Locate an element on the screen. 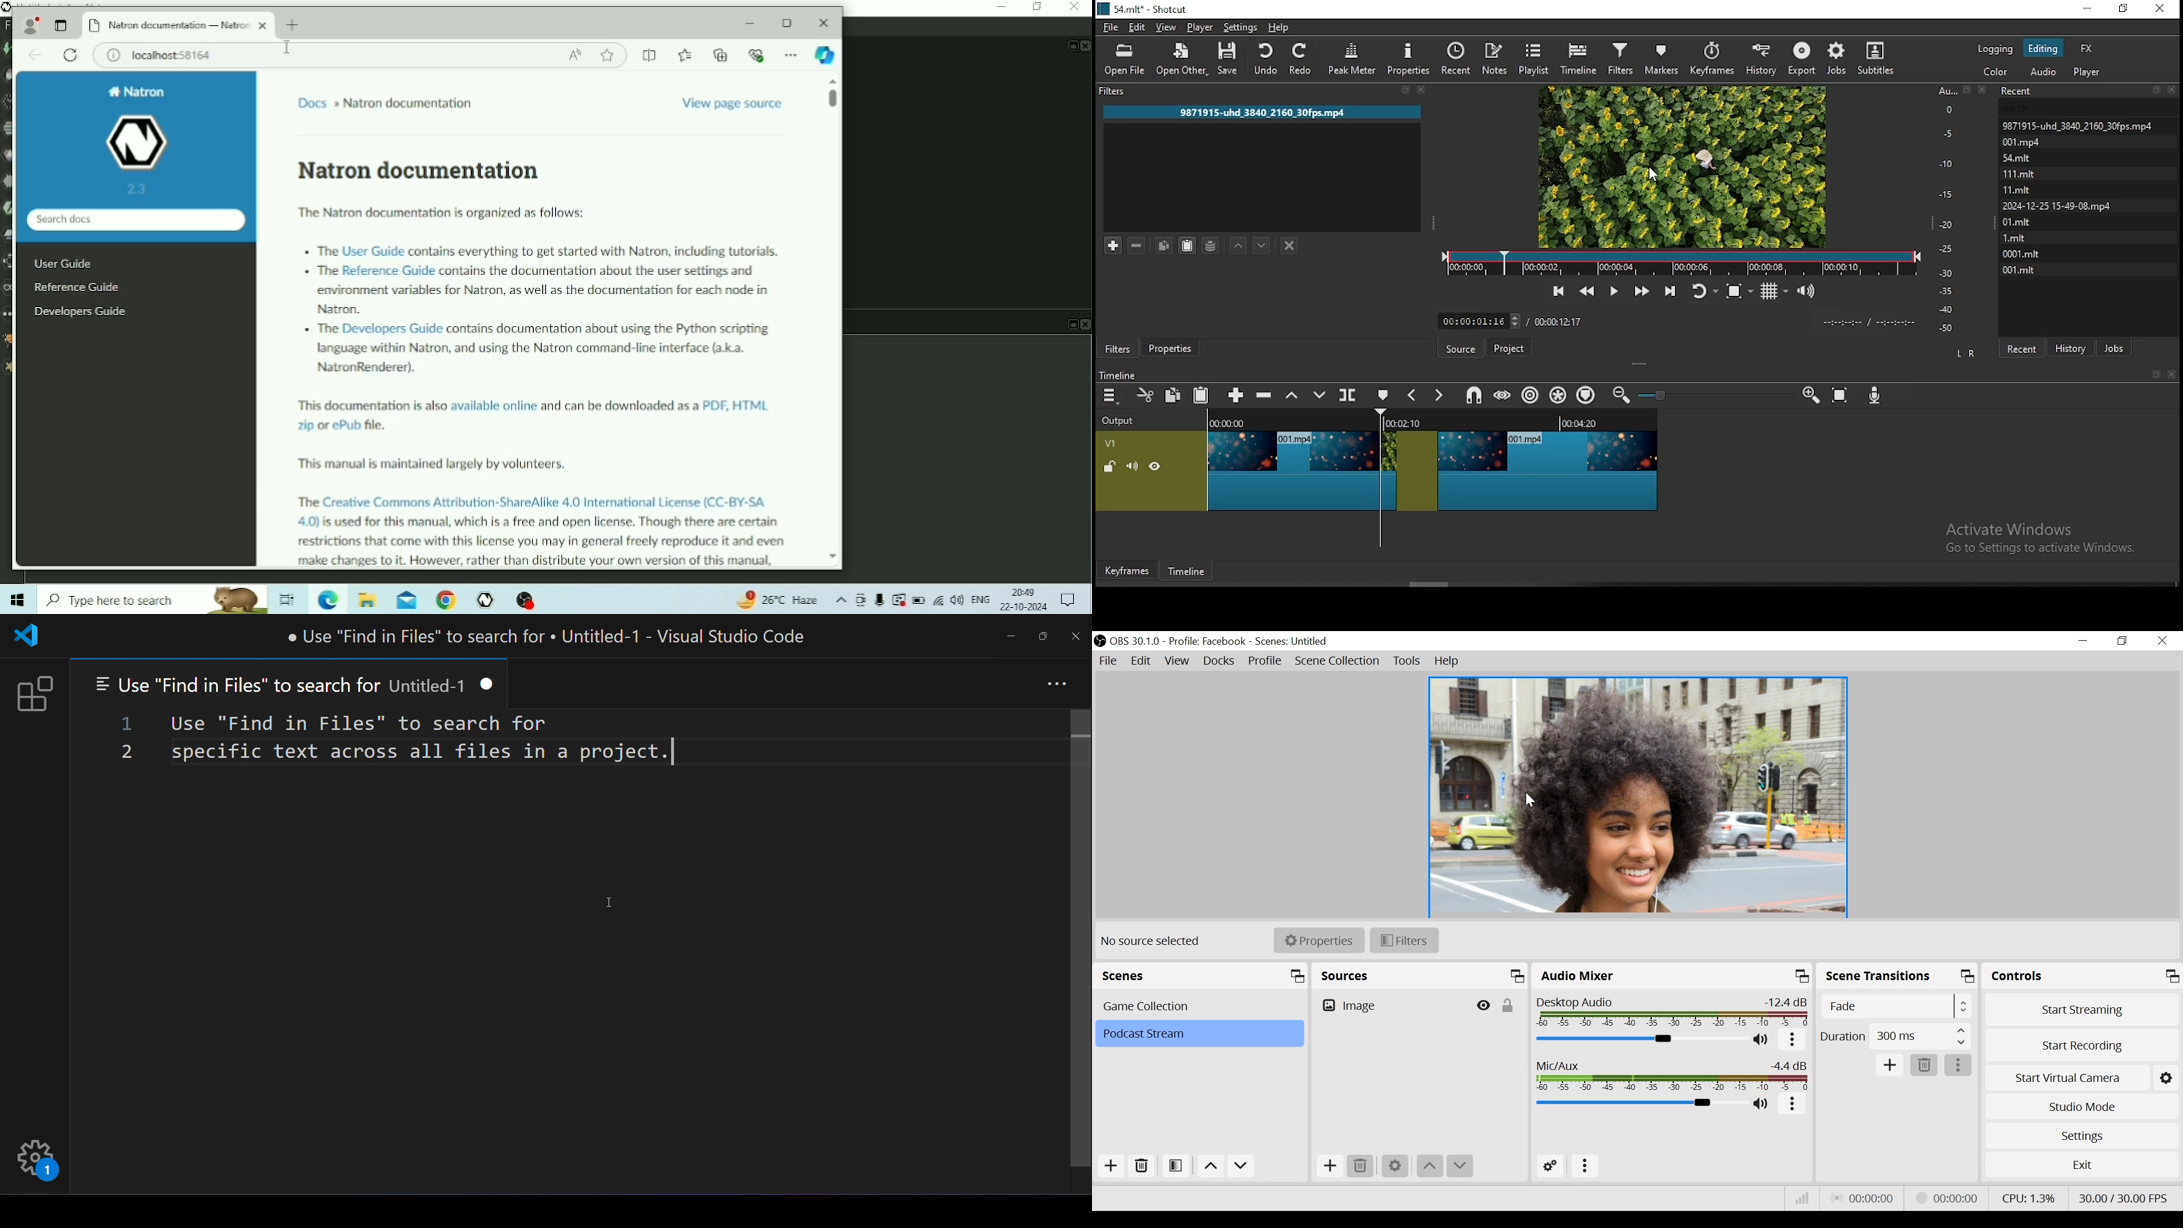 Image resolution: width=2184 pixels, height=1232 pixels. (un)mute is located at coordinates (1132, 466).